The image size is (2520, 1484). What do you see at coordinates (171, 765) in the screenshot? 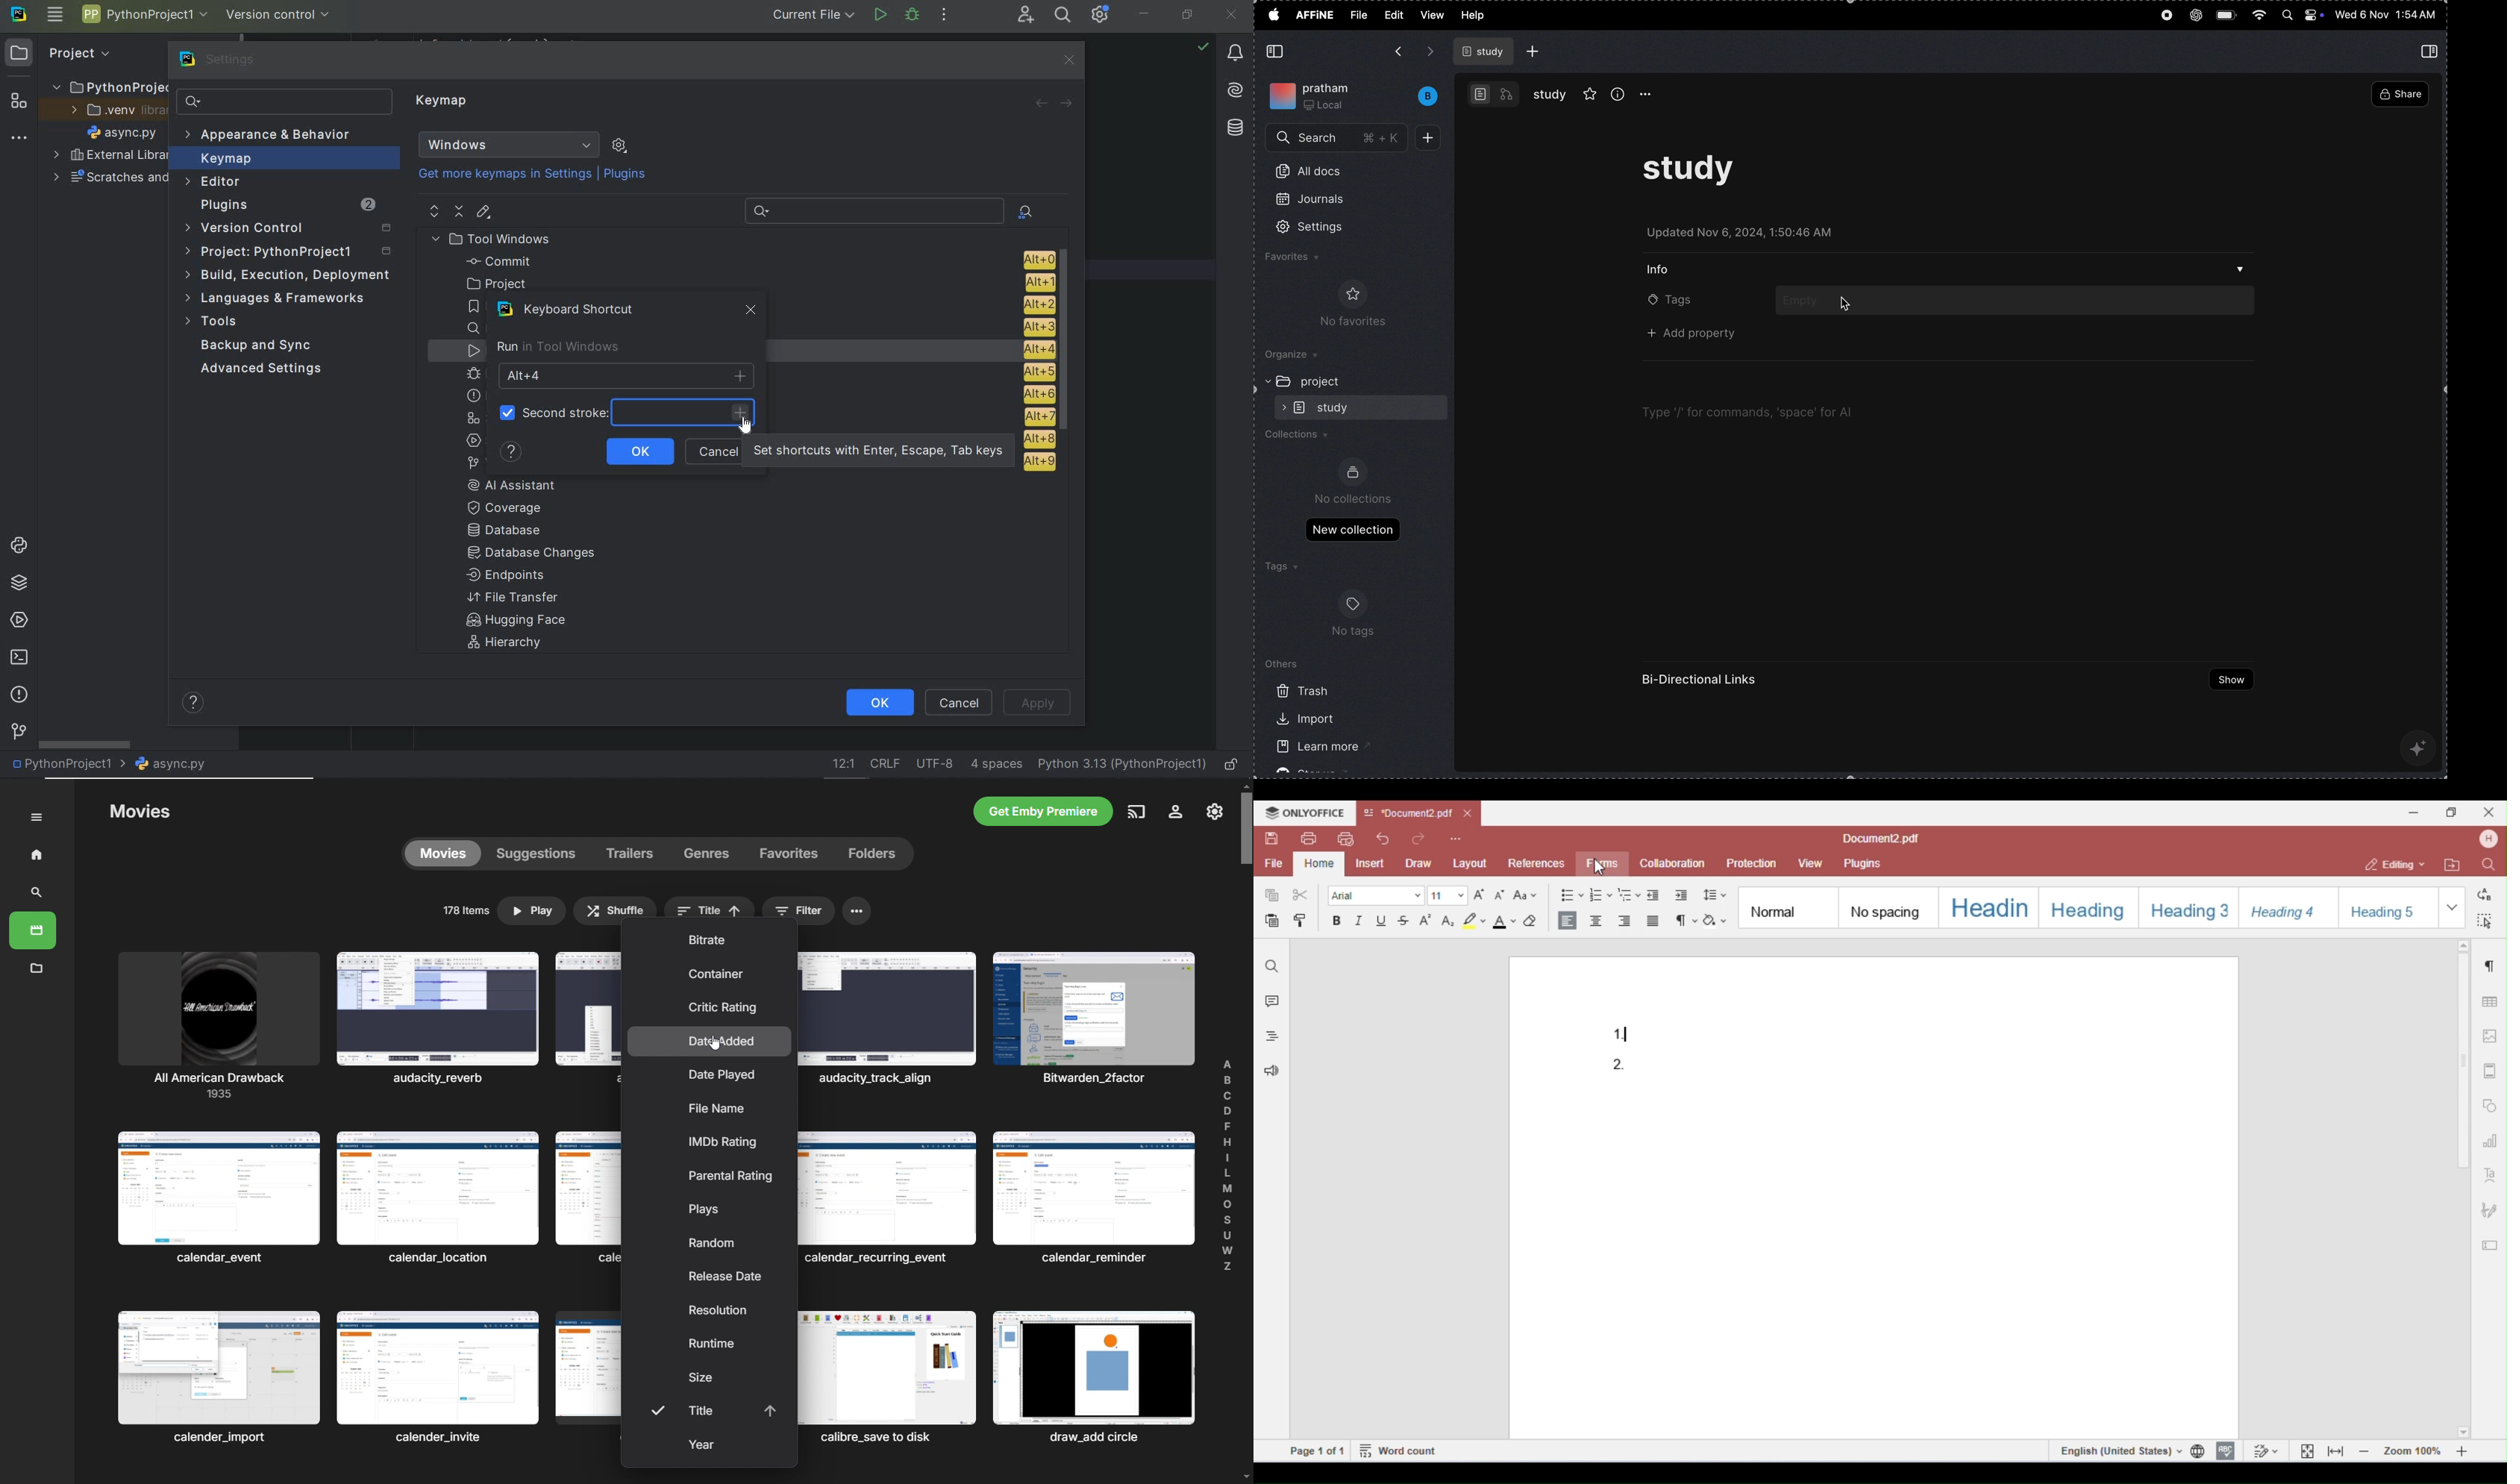
I see `file name` at bounding box center [171, 765].